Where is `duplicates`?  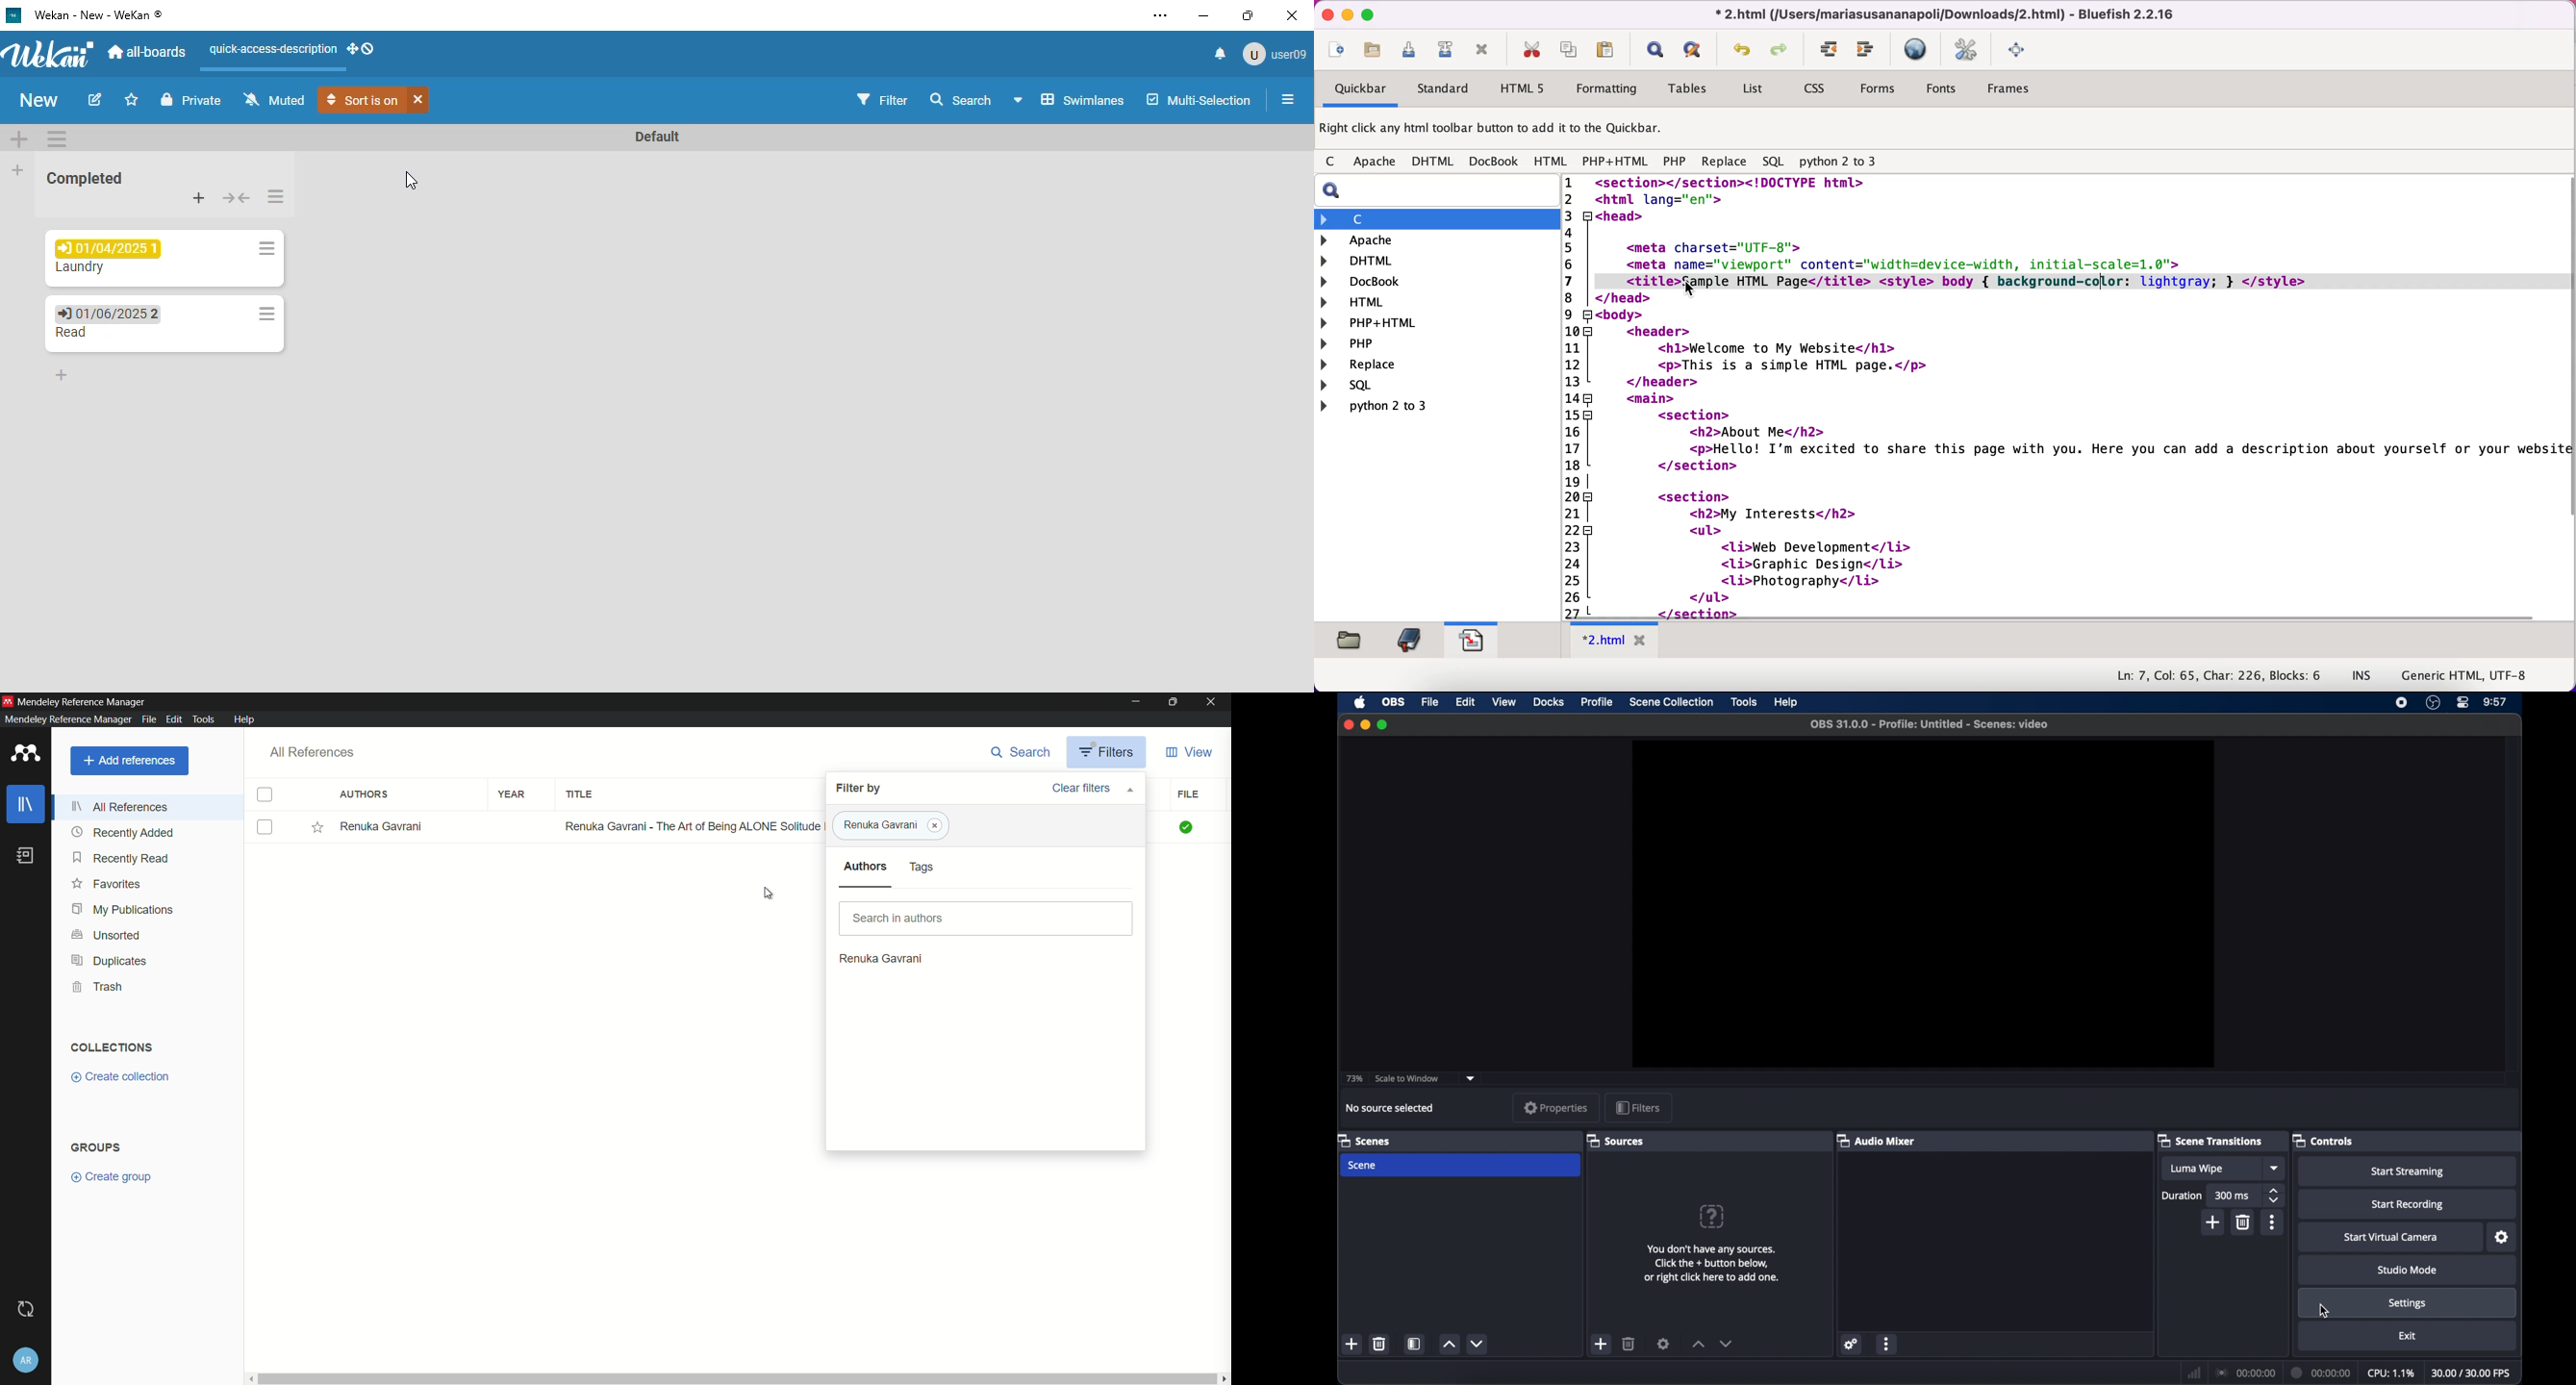 duplicates is located at coordinates (106, 961).